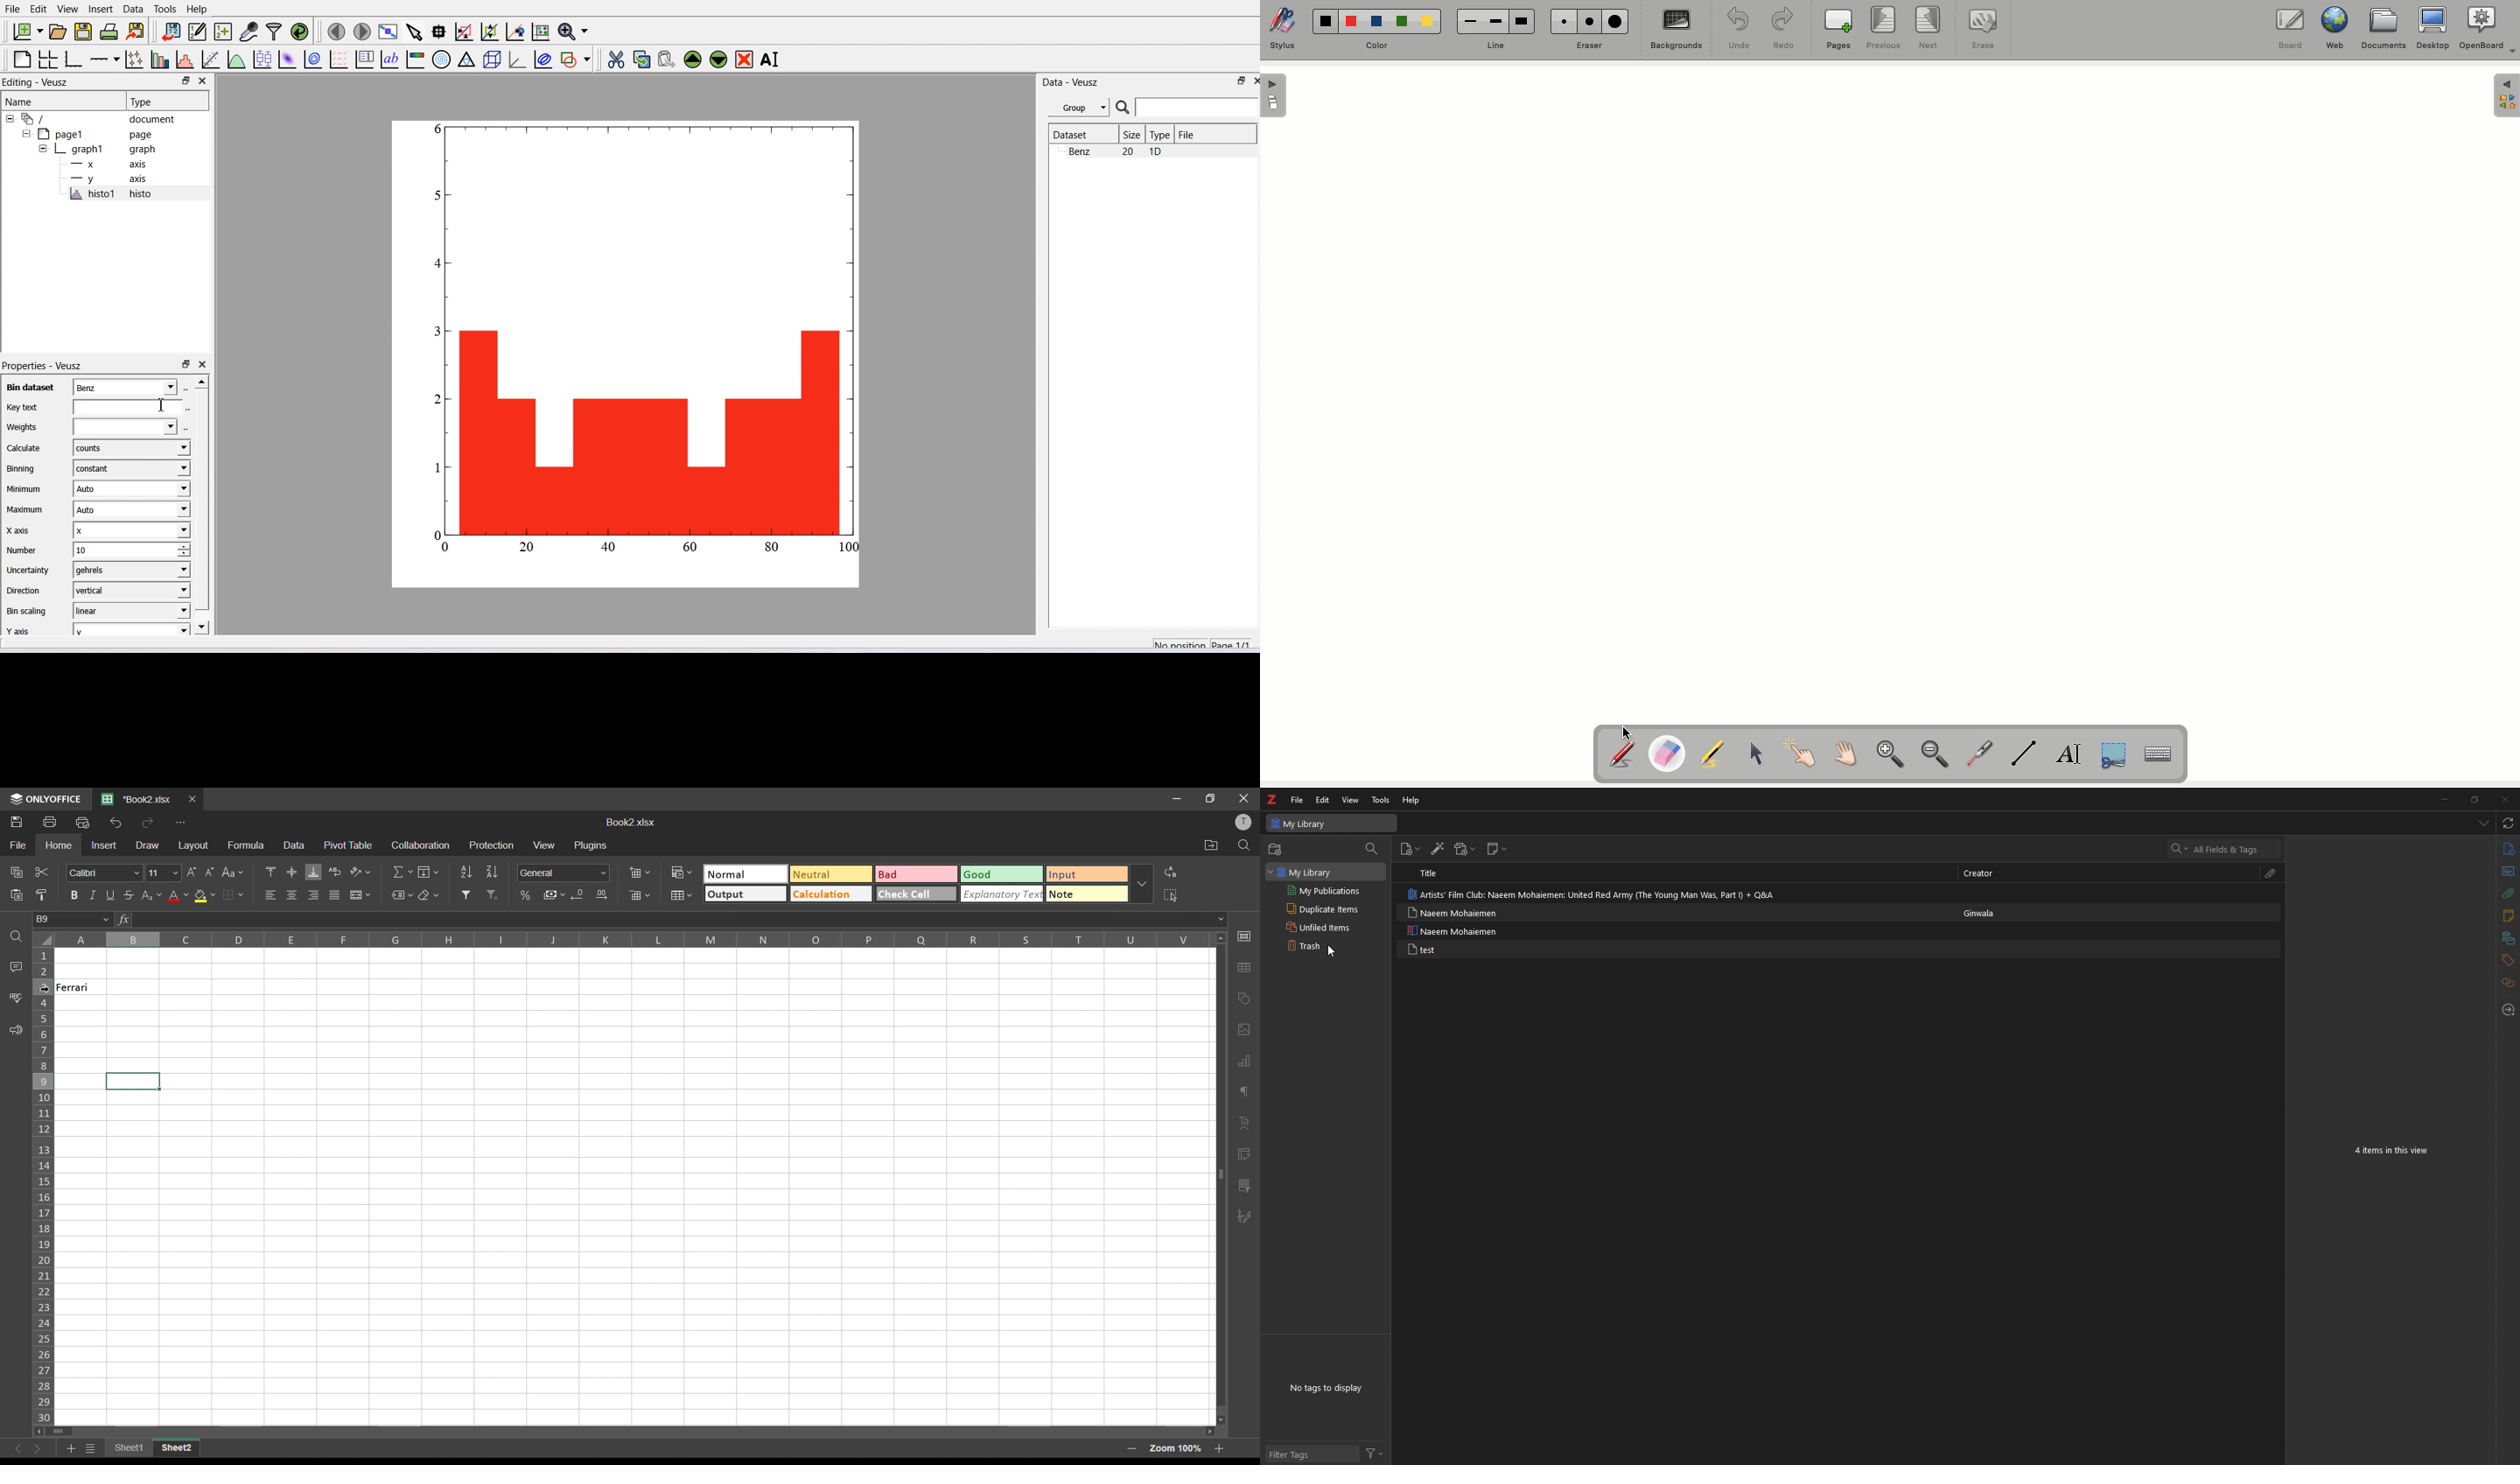  I want to click on note, so click(1460, 948).